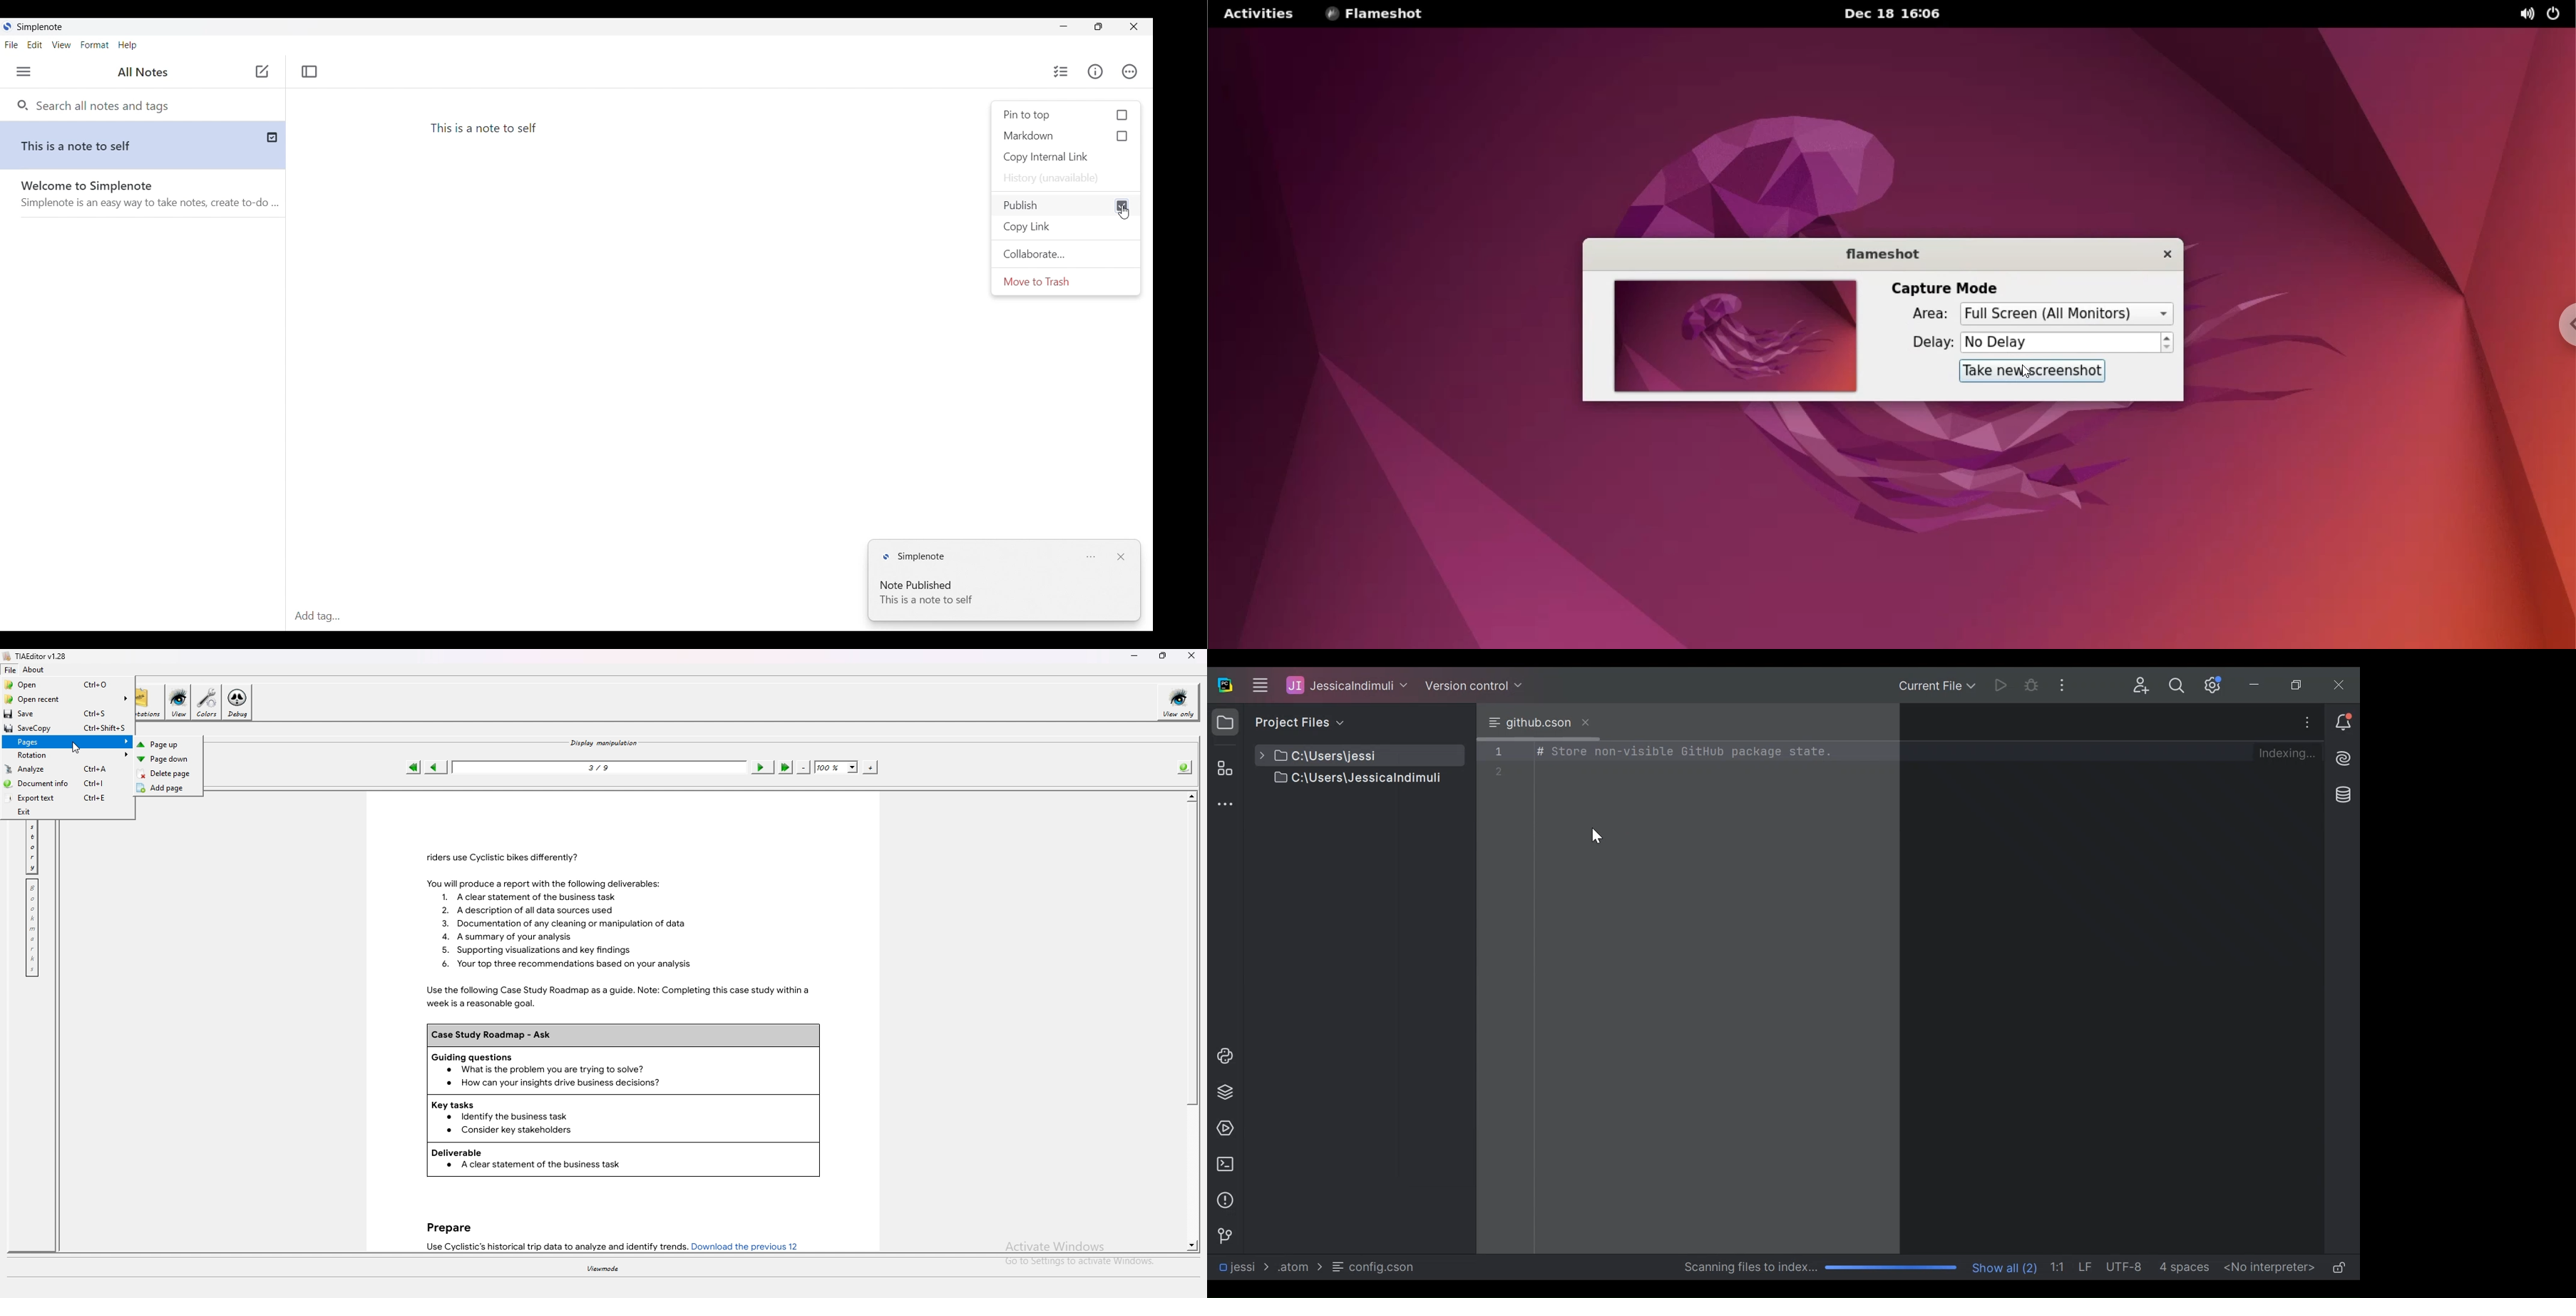 This screenshot has width=2576, height=1316. What do you see at coordinates (42, 28) in the screenshot?
I see `Simplenote` at bounding box center [42, 28].